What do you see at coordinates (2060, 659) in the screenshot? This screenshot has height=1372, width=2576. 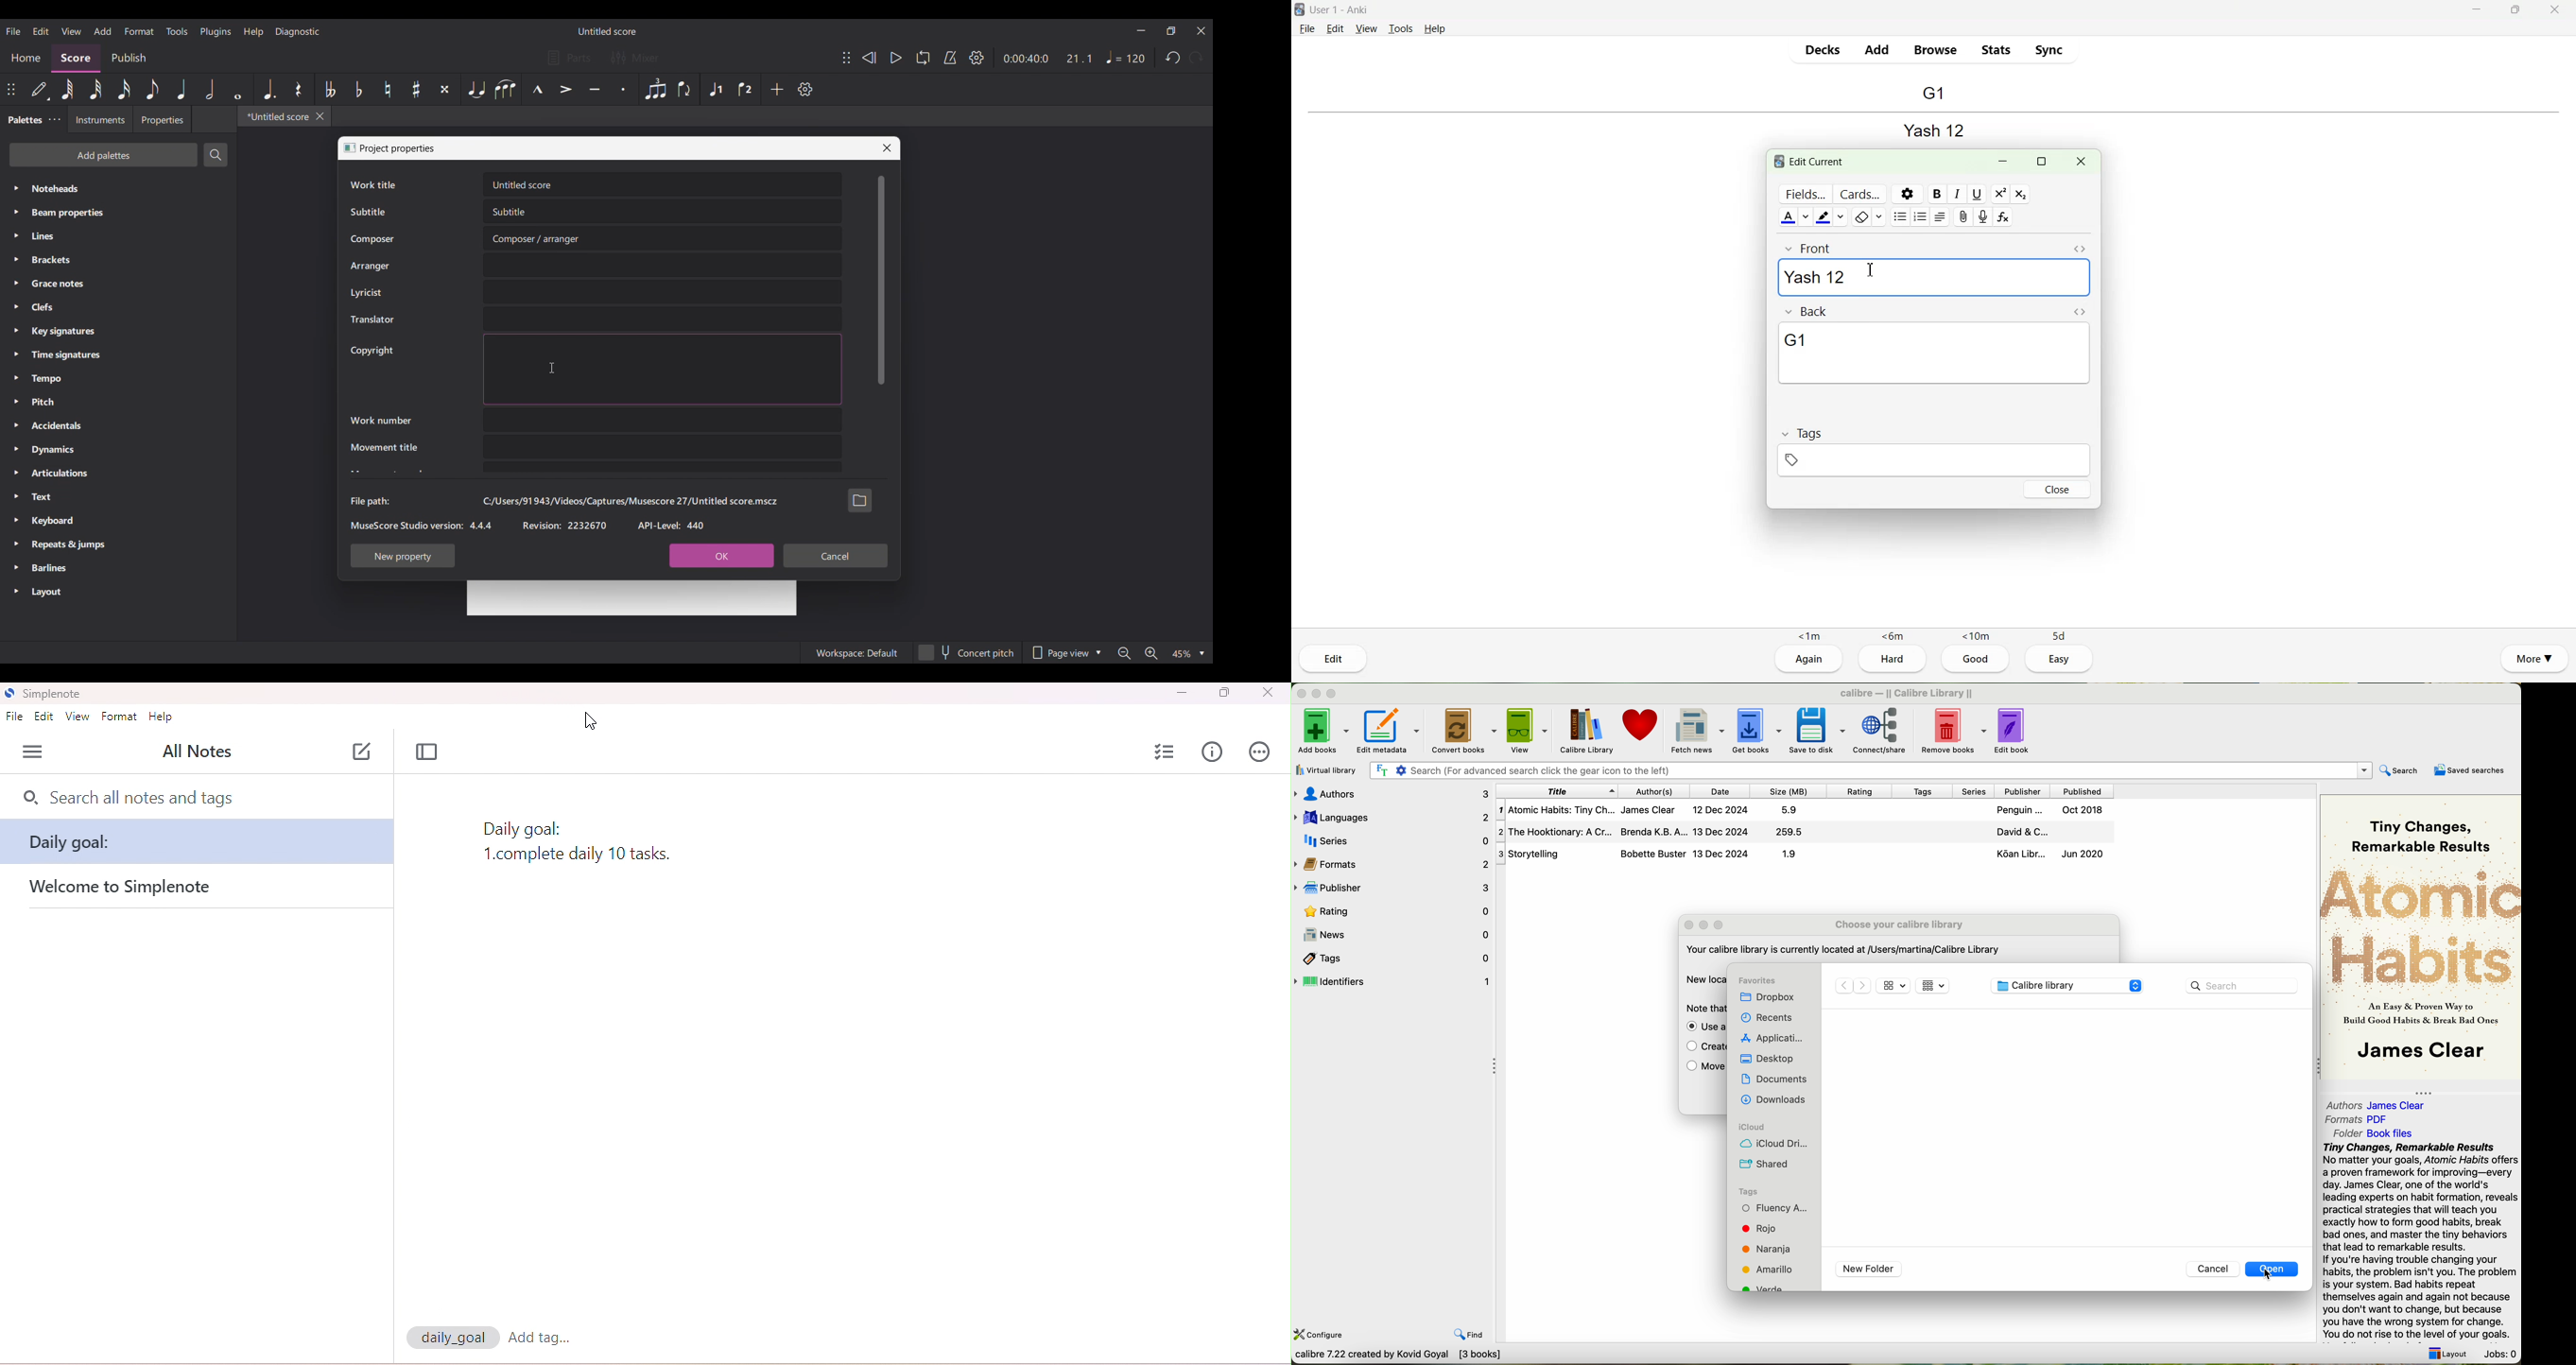 I see `Easy` at bounding box center [2060, 659].